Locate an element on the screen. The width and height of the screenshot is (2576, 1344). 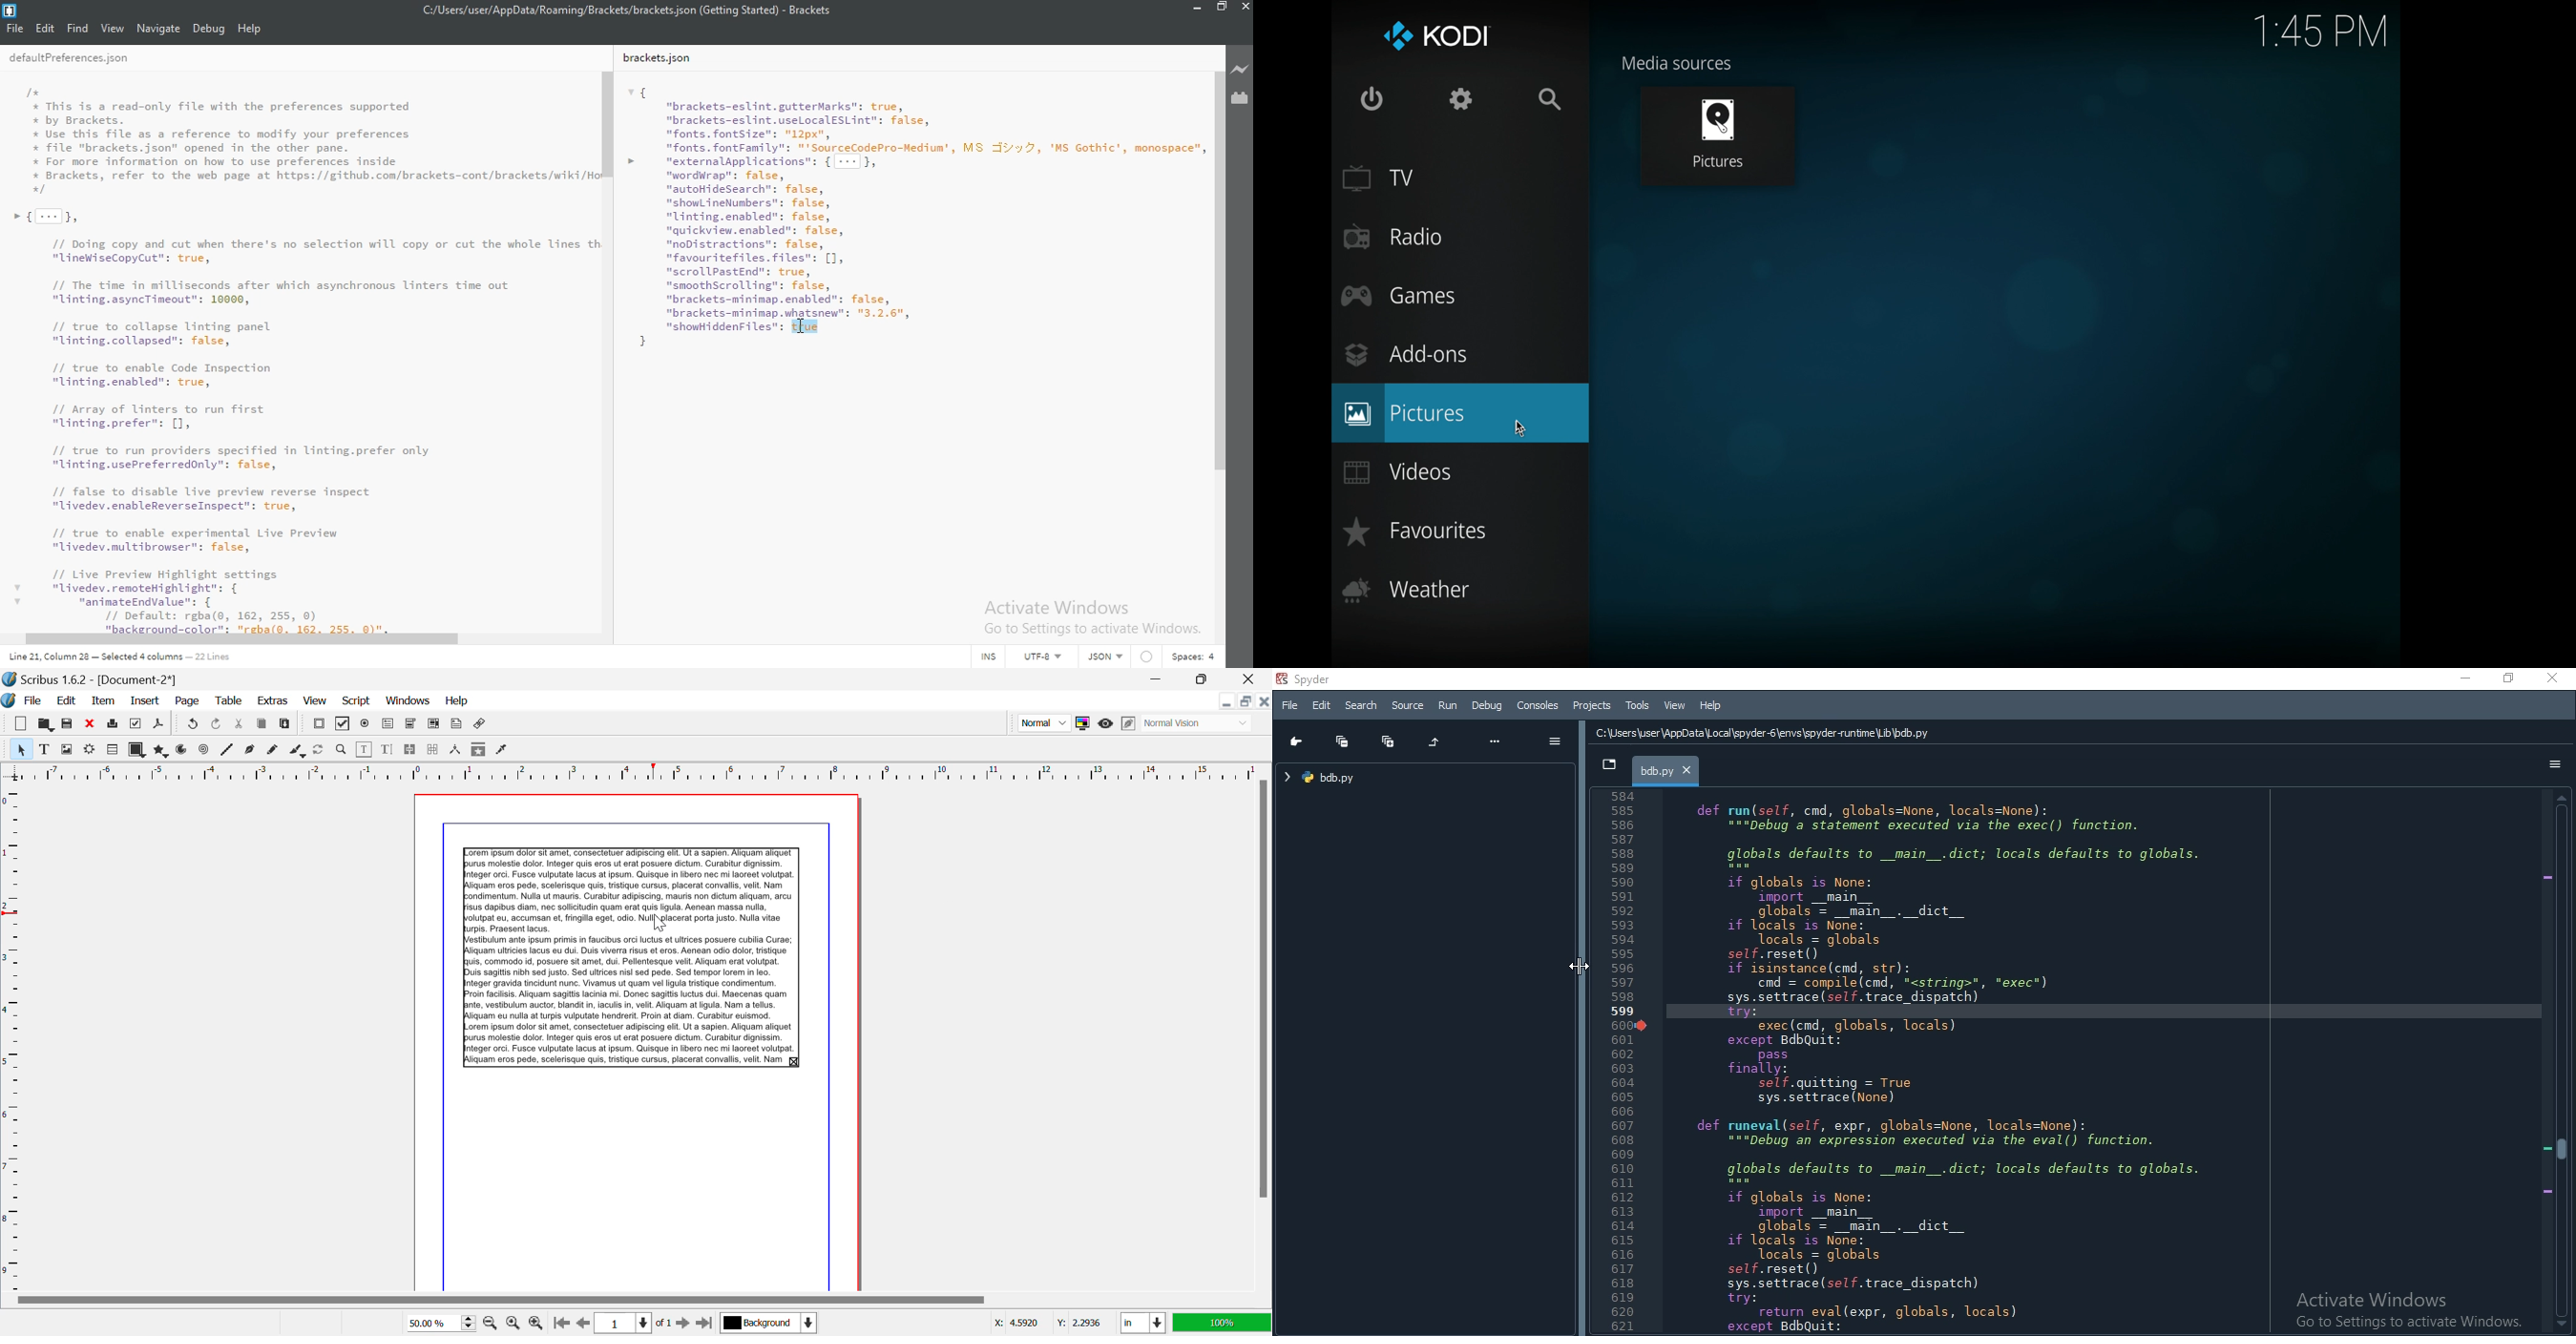
search is located at coordinates (1551, 99).